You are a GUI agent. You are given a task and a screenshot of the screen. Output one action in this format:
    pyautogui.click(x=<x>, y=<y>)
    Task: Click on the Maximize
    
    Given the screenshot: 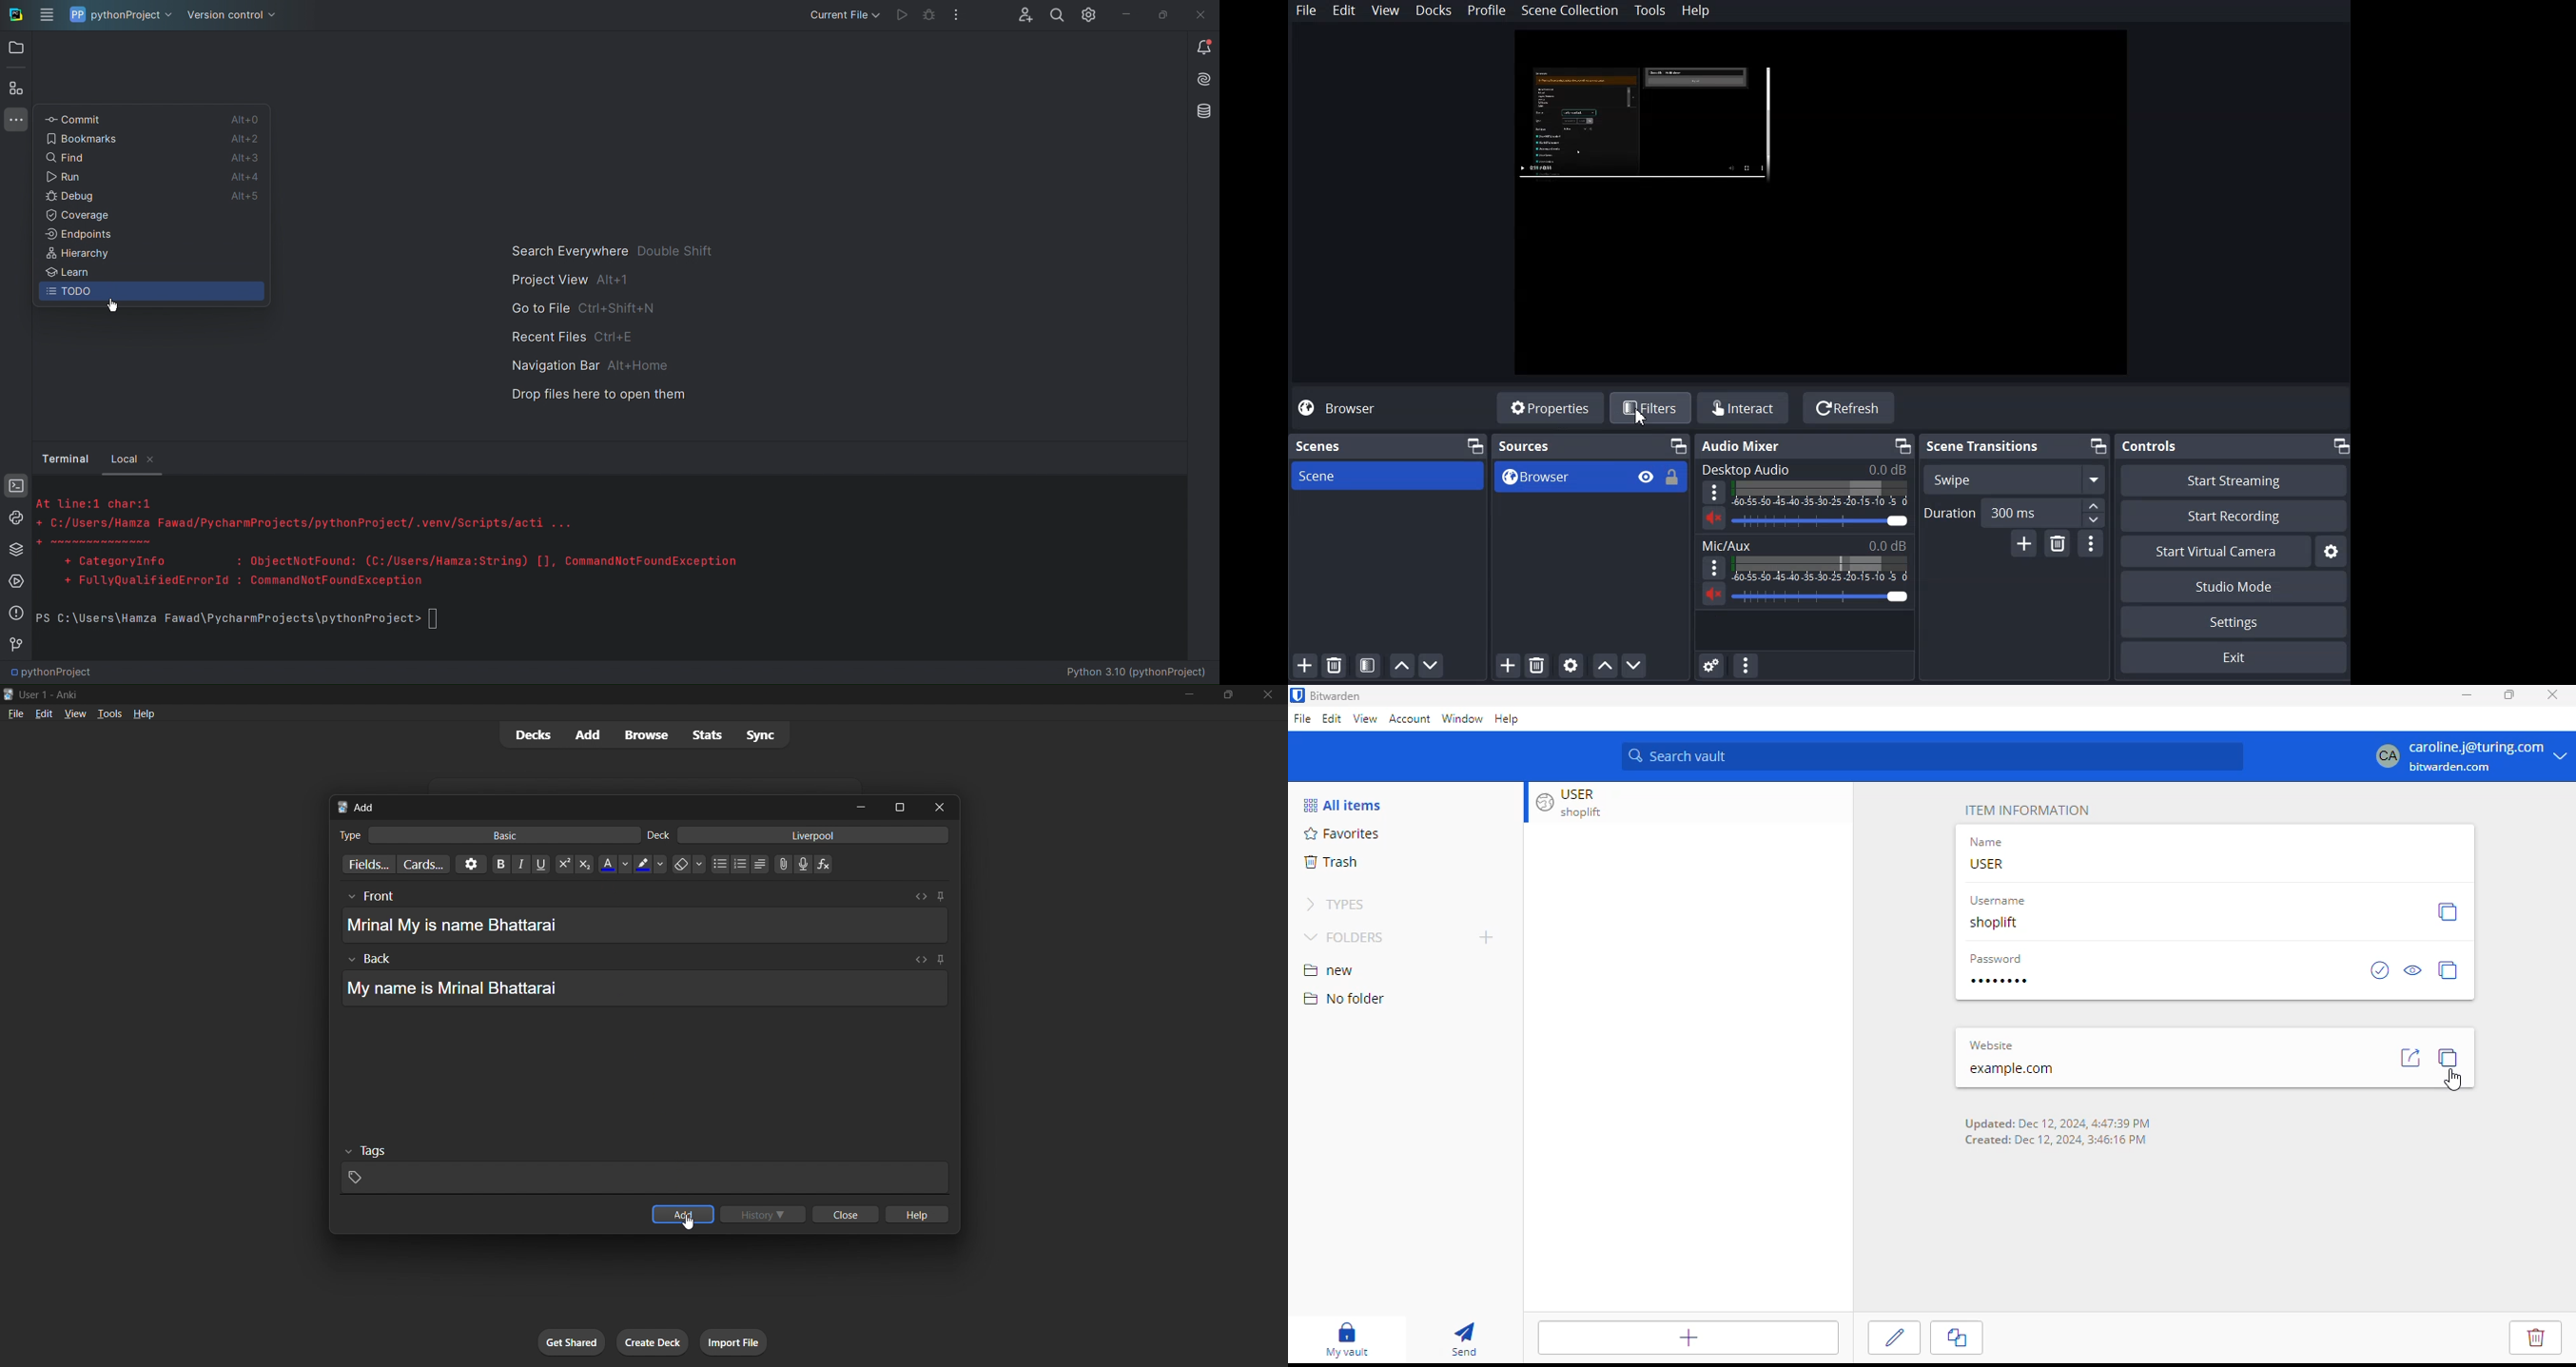 What is the action you would take?
    pyautogui.click(x=1680, y=445)
    